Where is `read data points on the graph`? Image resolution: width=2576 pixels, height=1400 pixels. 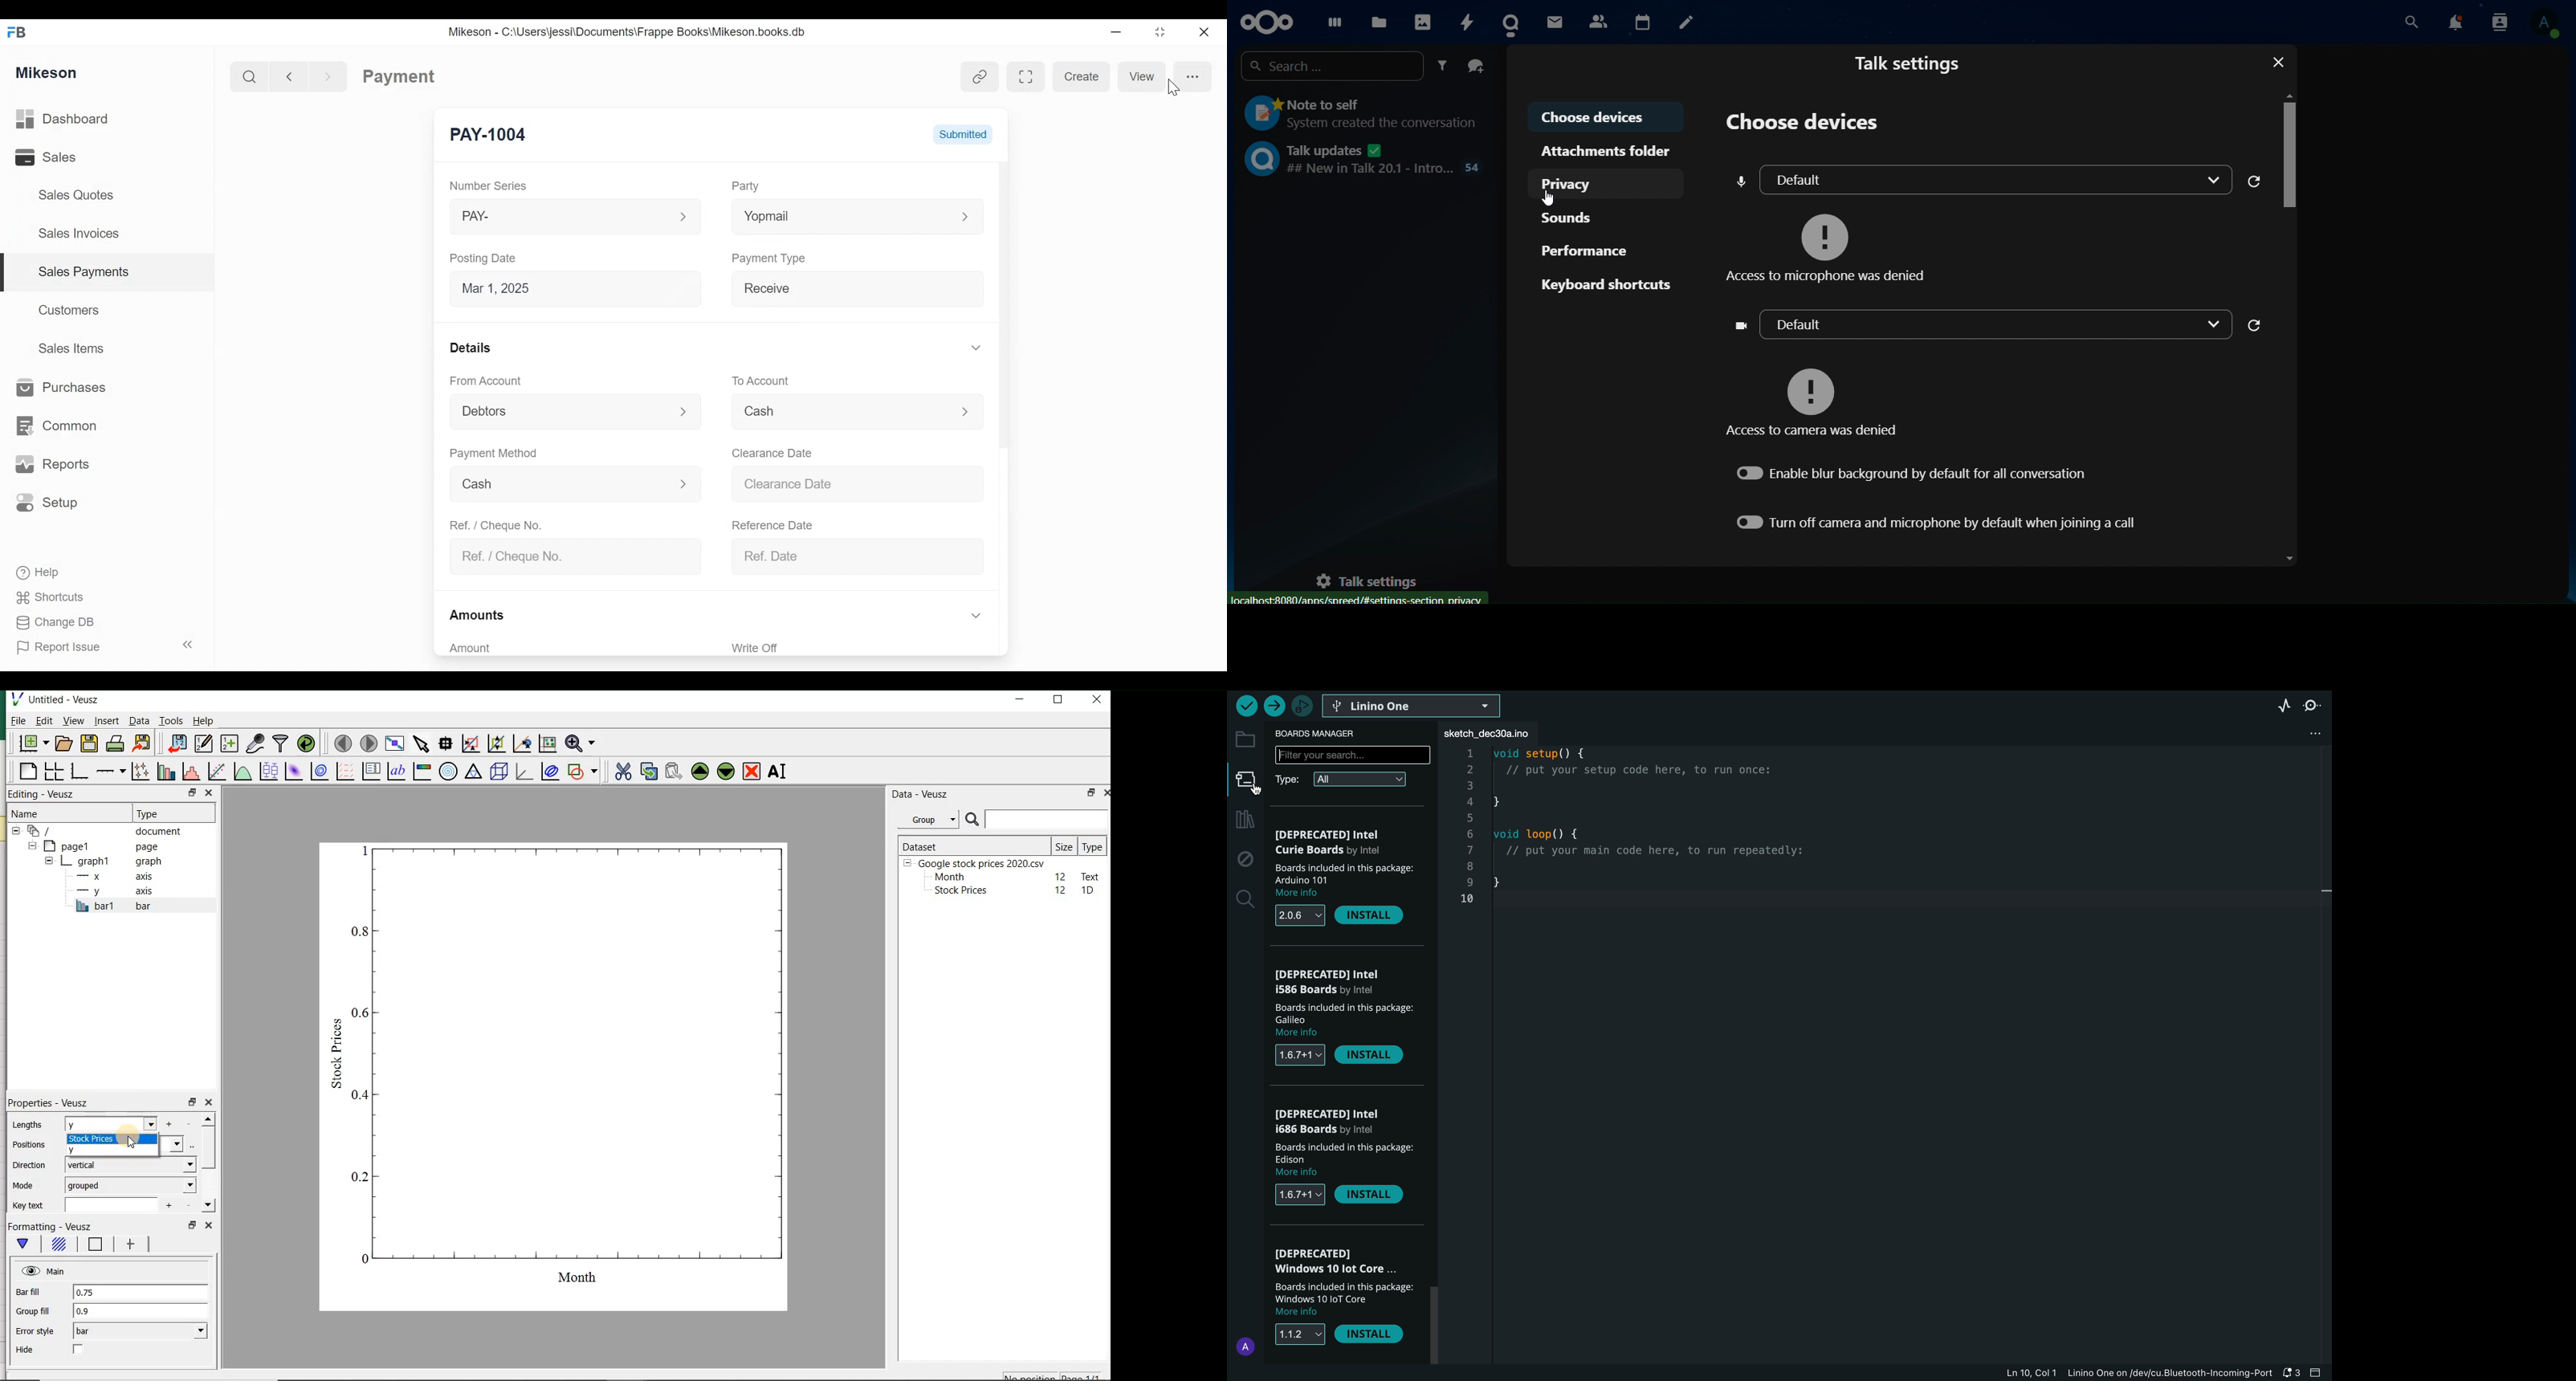 read data points on the graph is located at coordinates (445, 744).